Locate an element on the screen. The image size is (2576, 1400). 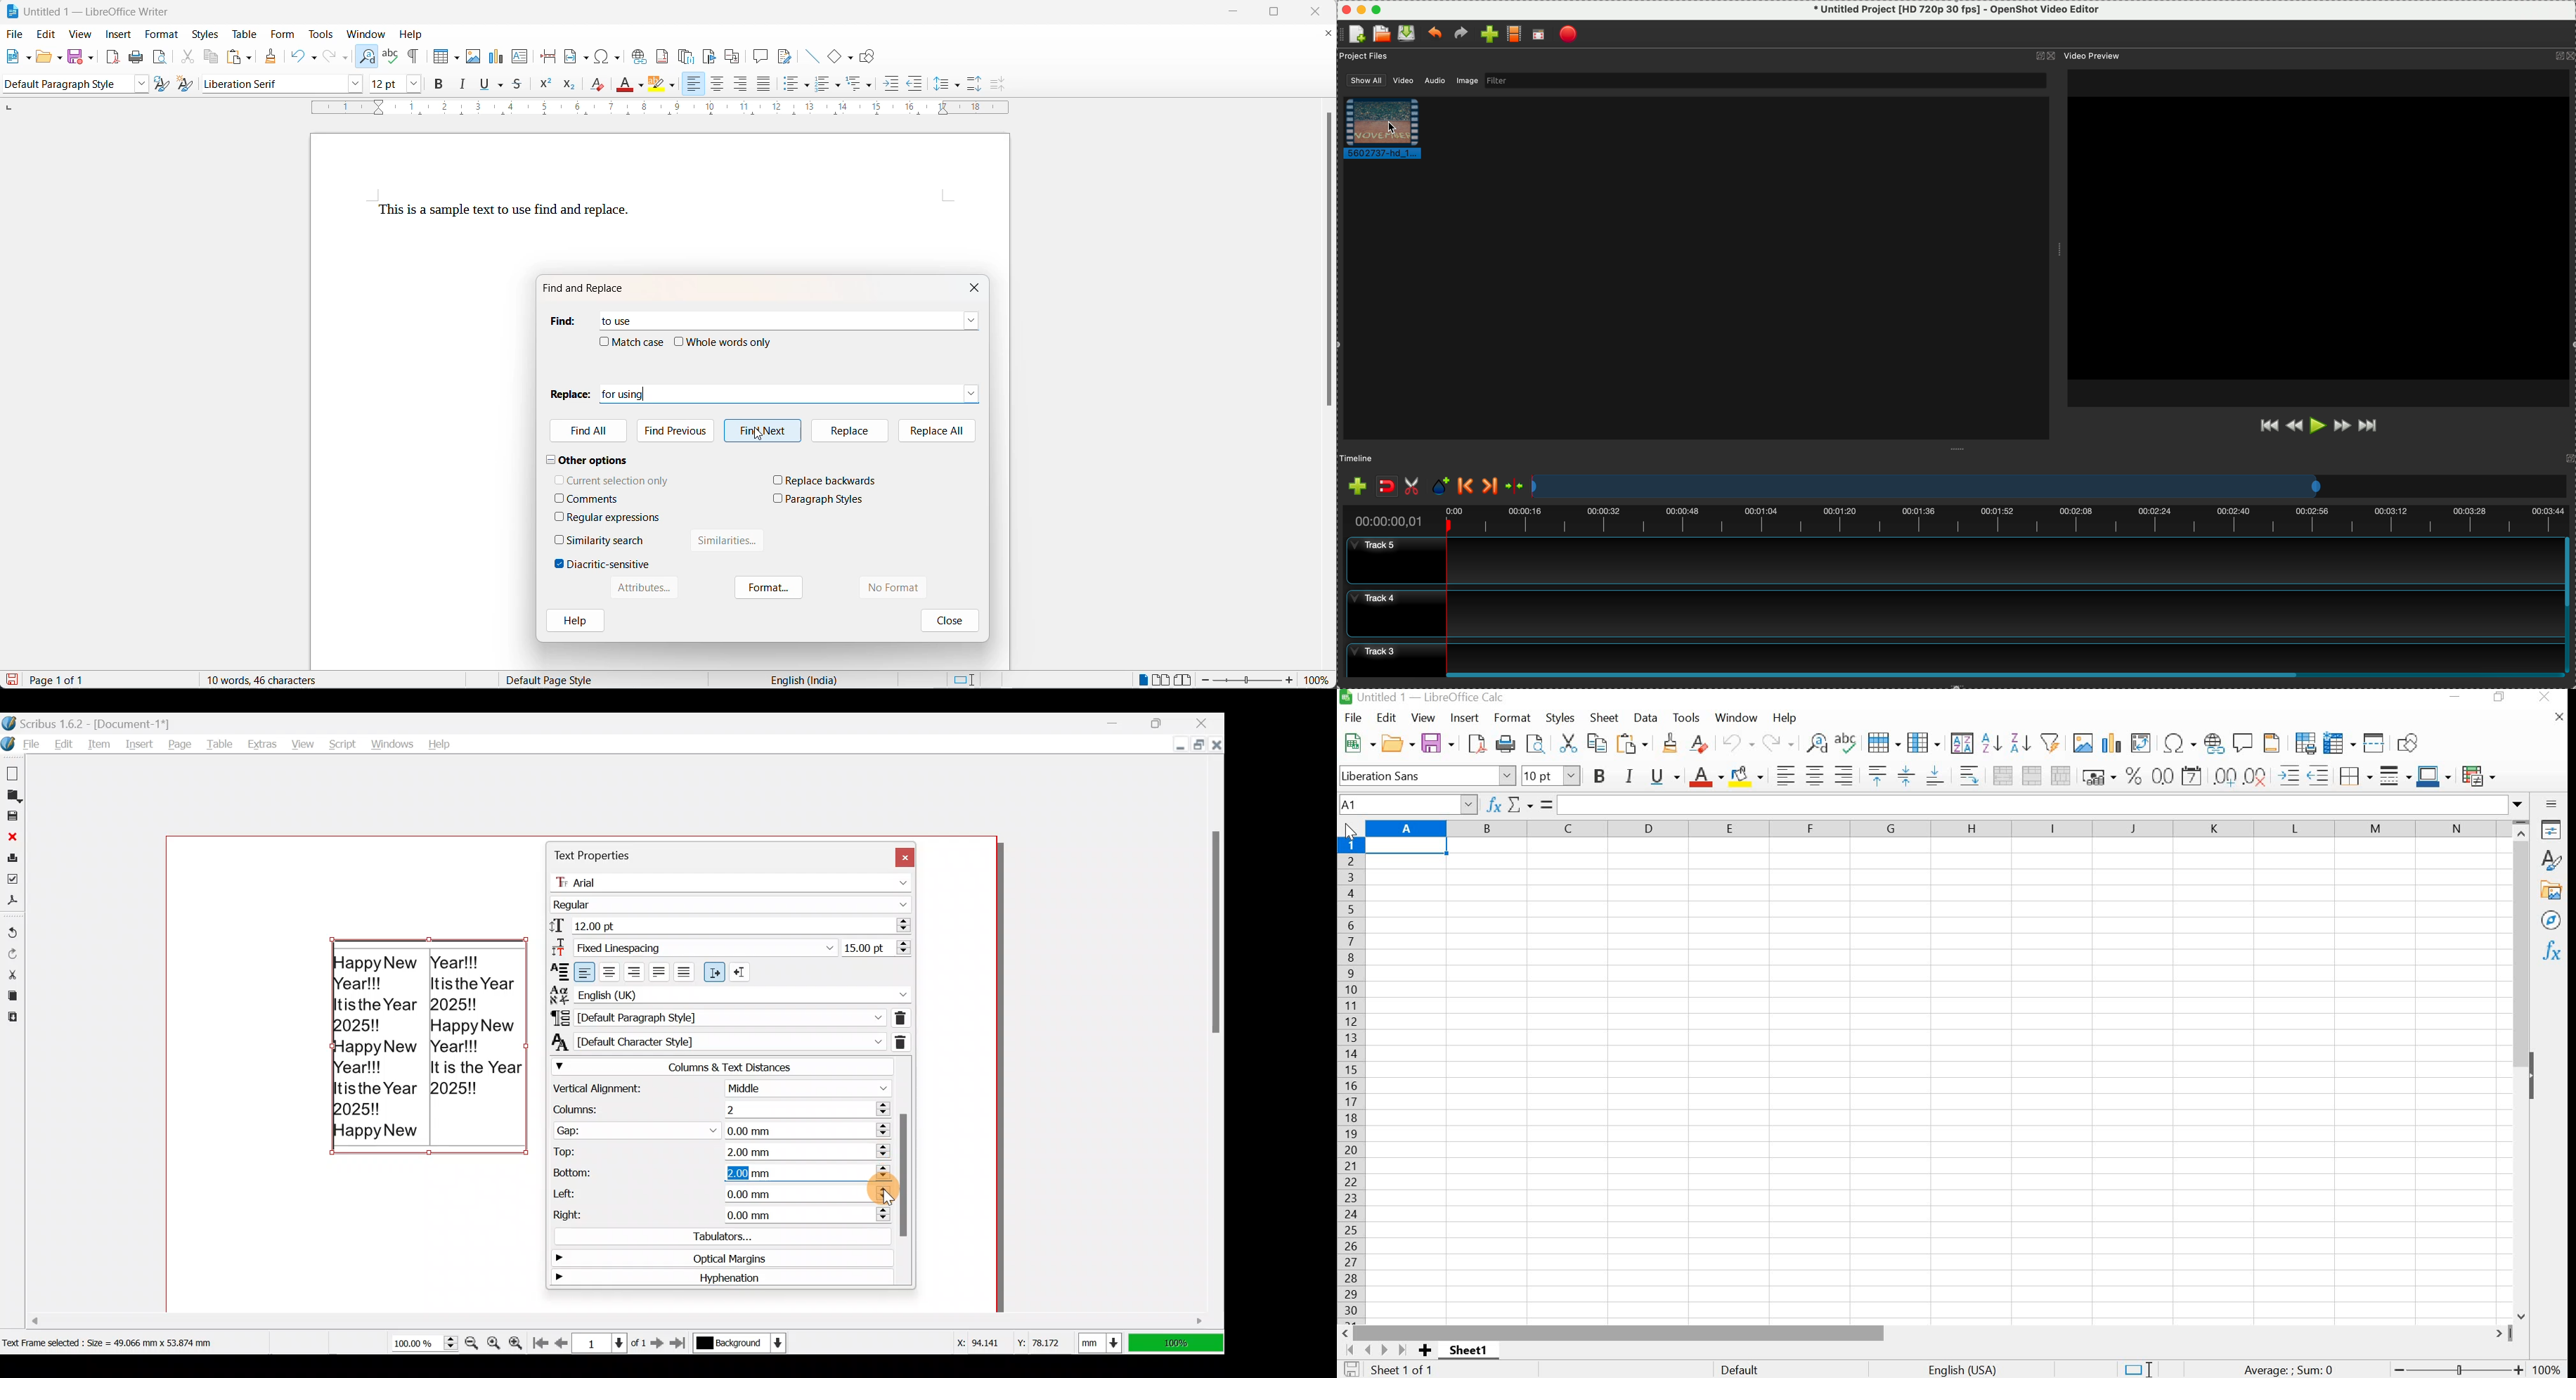
Maximize is located at coordinates (1168, 722).